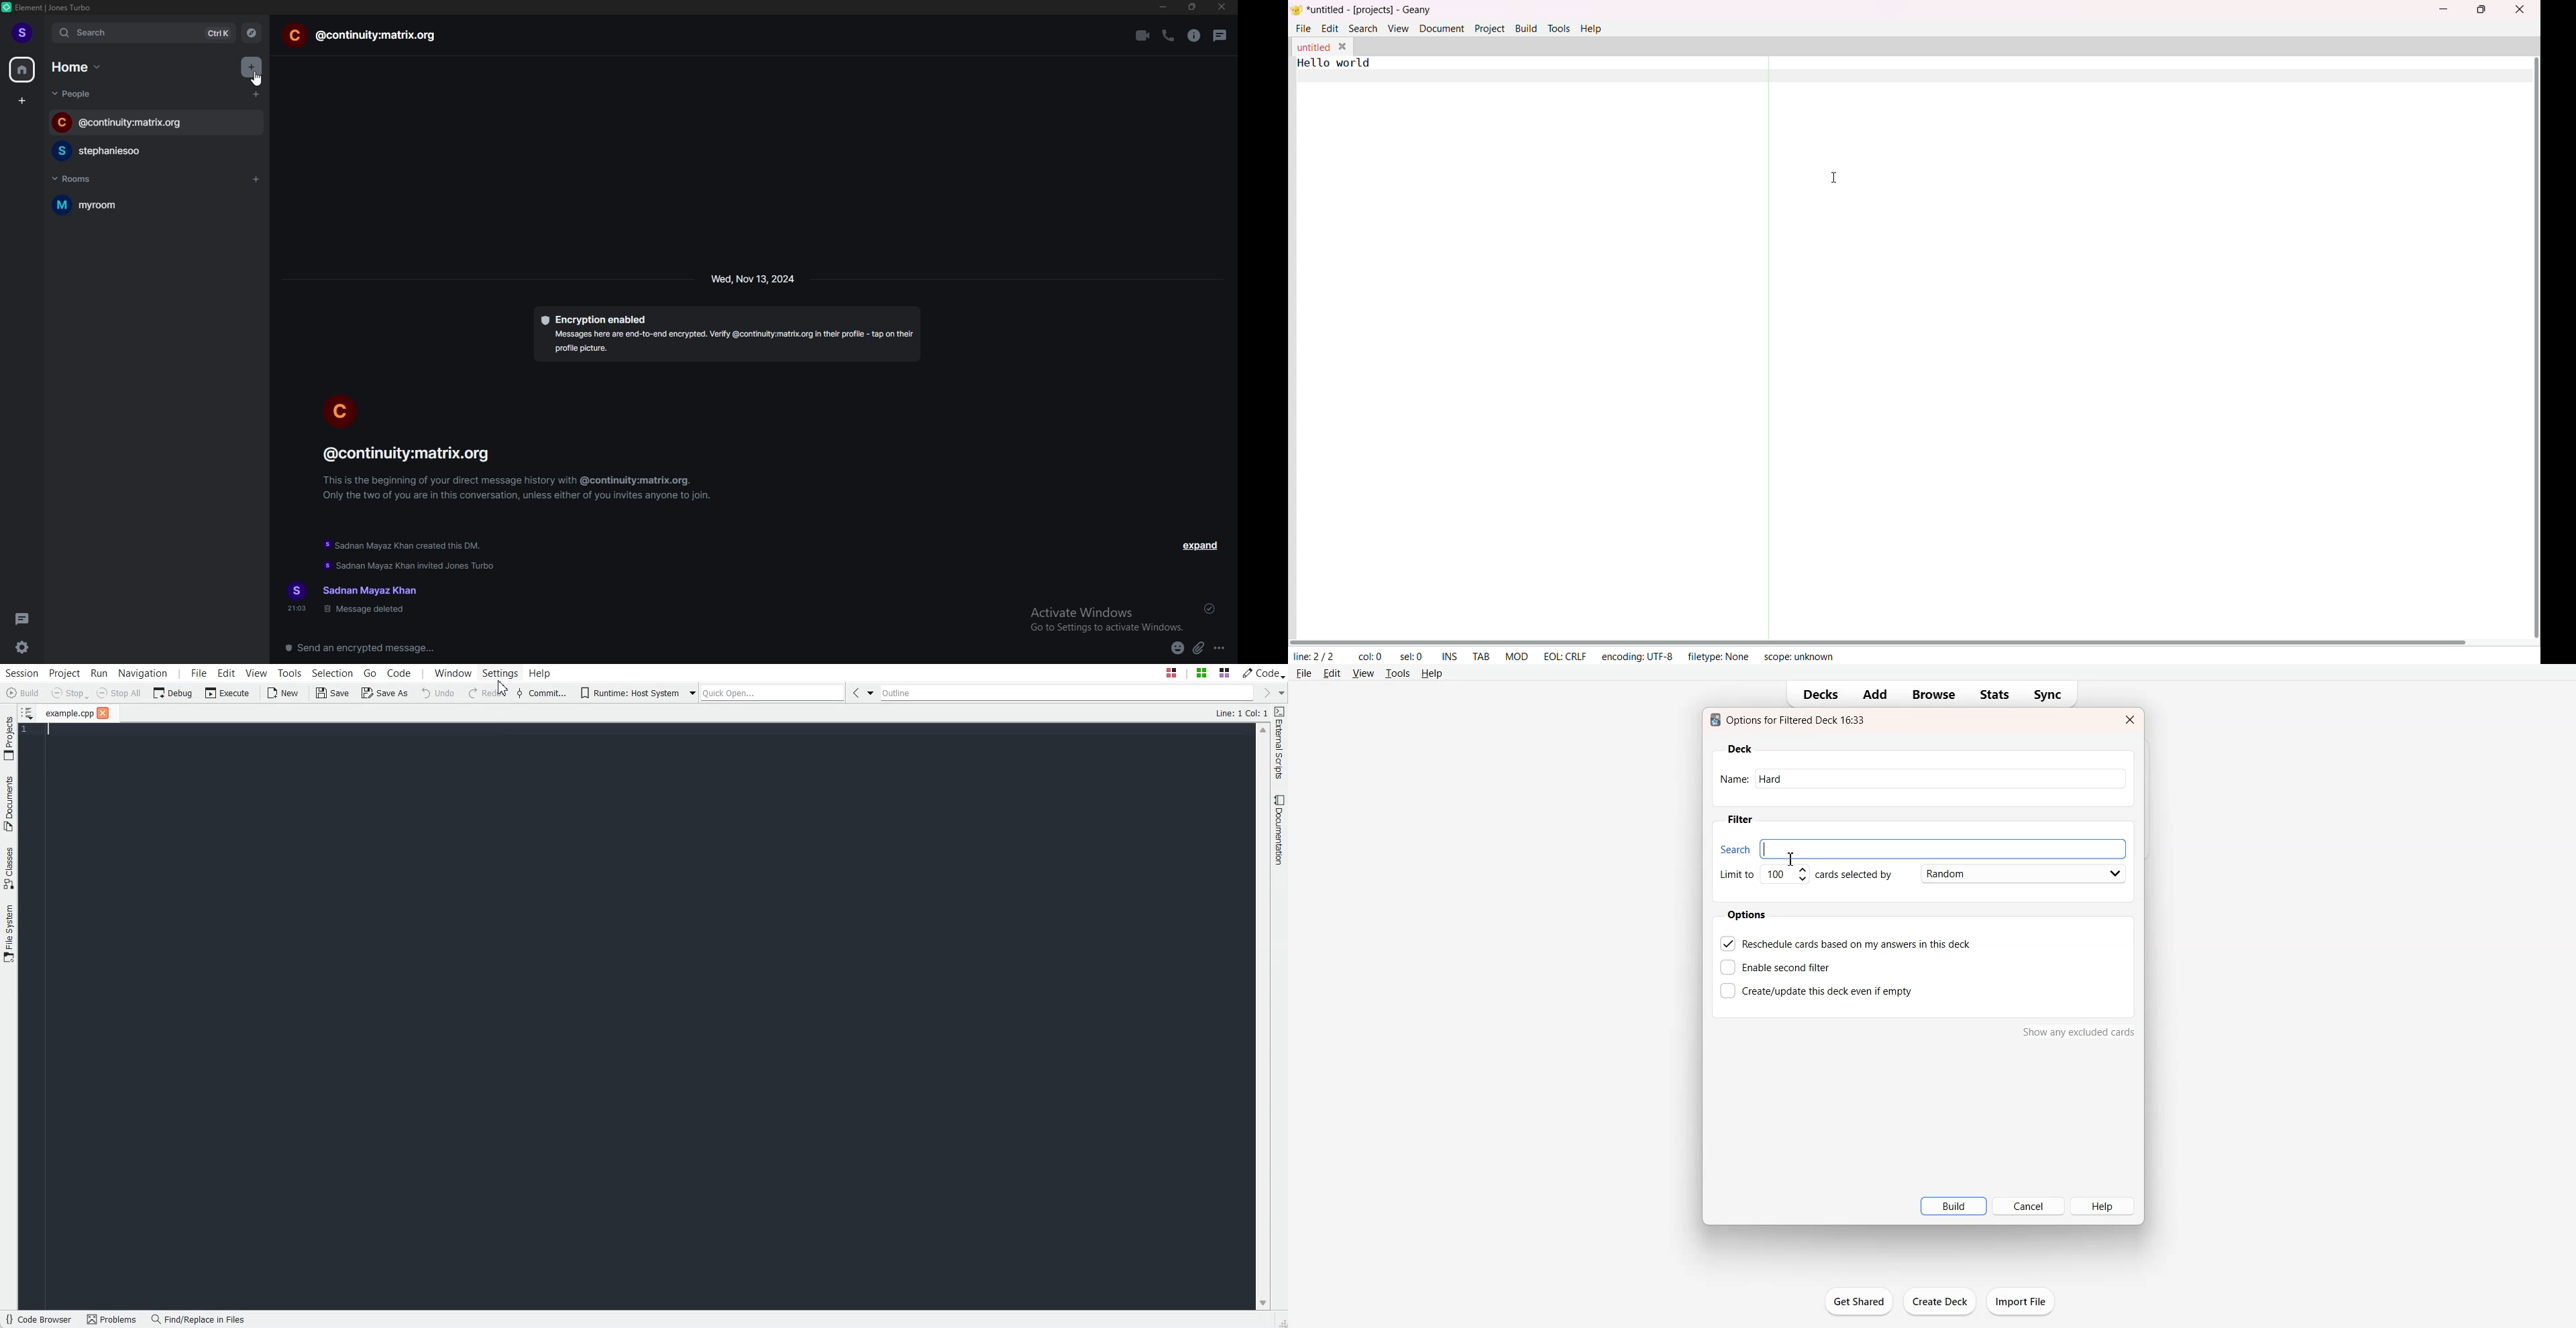  I want to click on show any excluded cards, so click(2079, 1035).